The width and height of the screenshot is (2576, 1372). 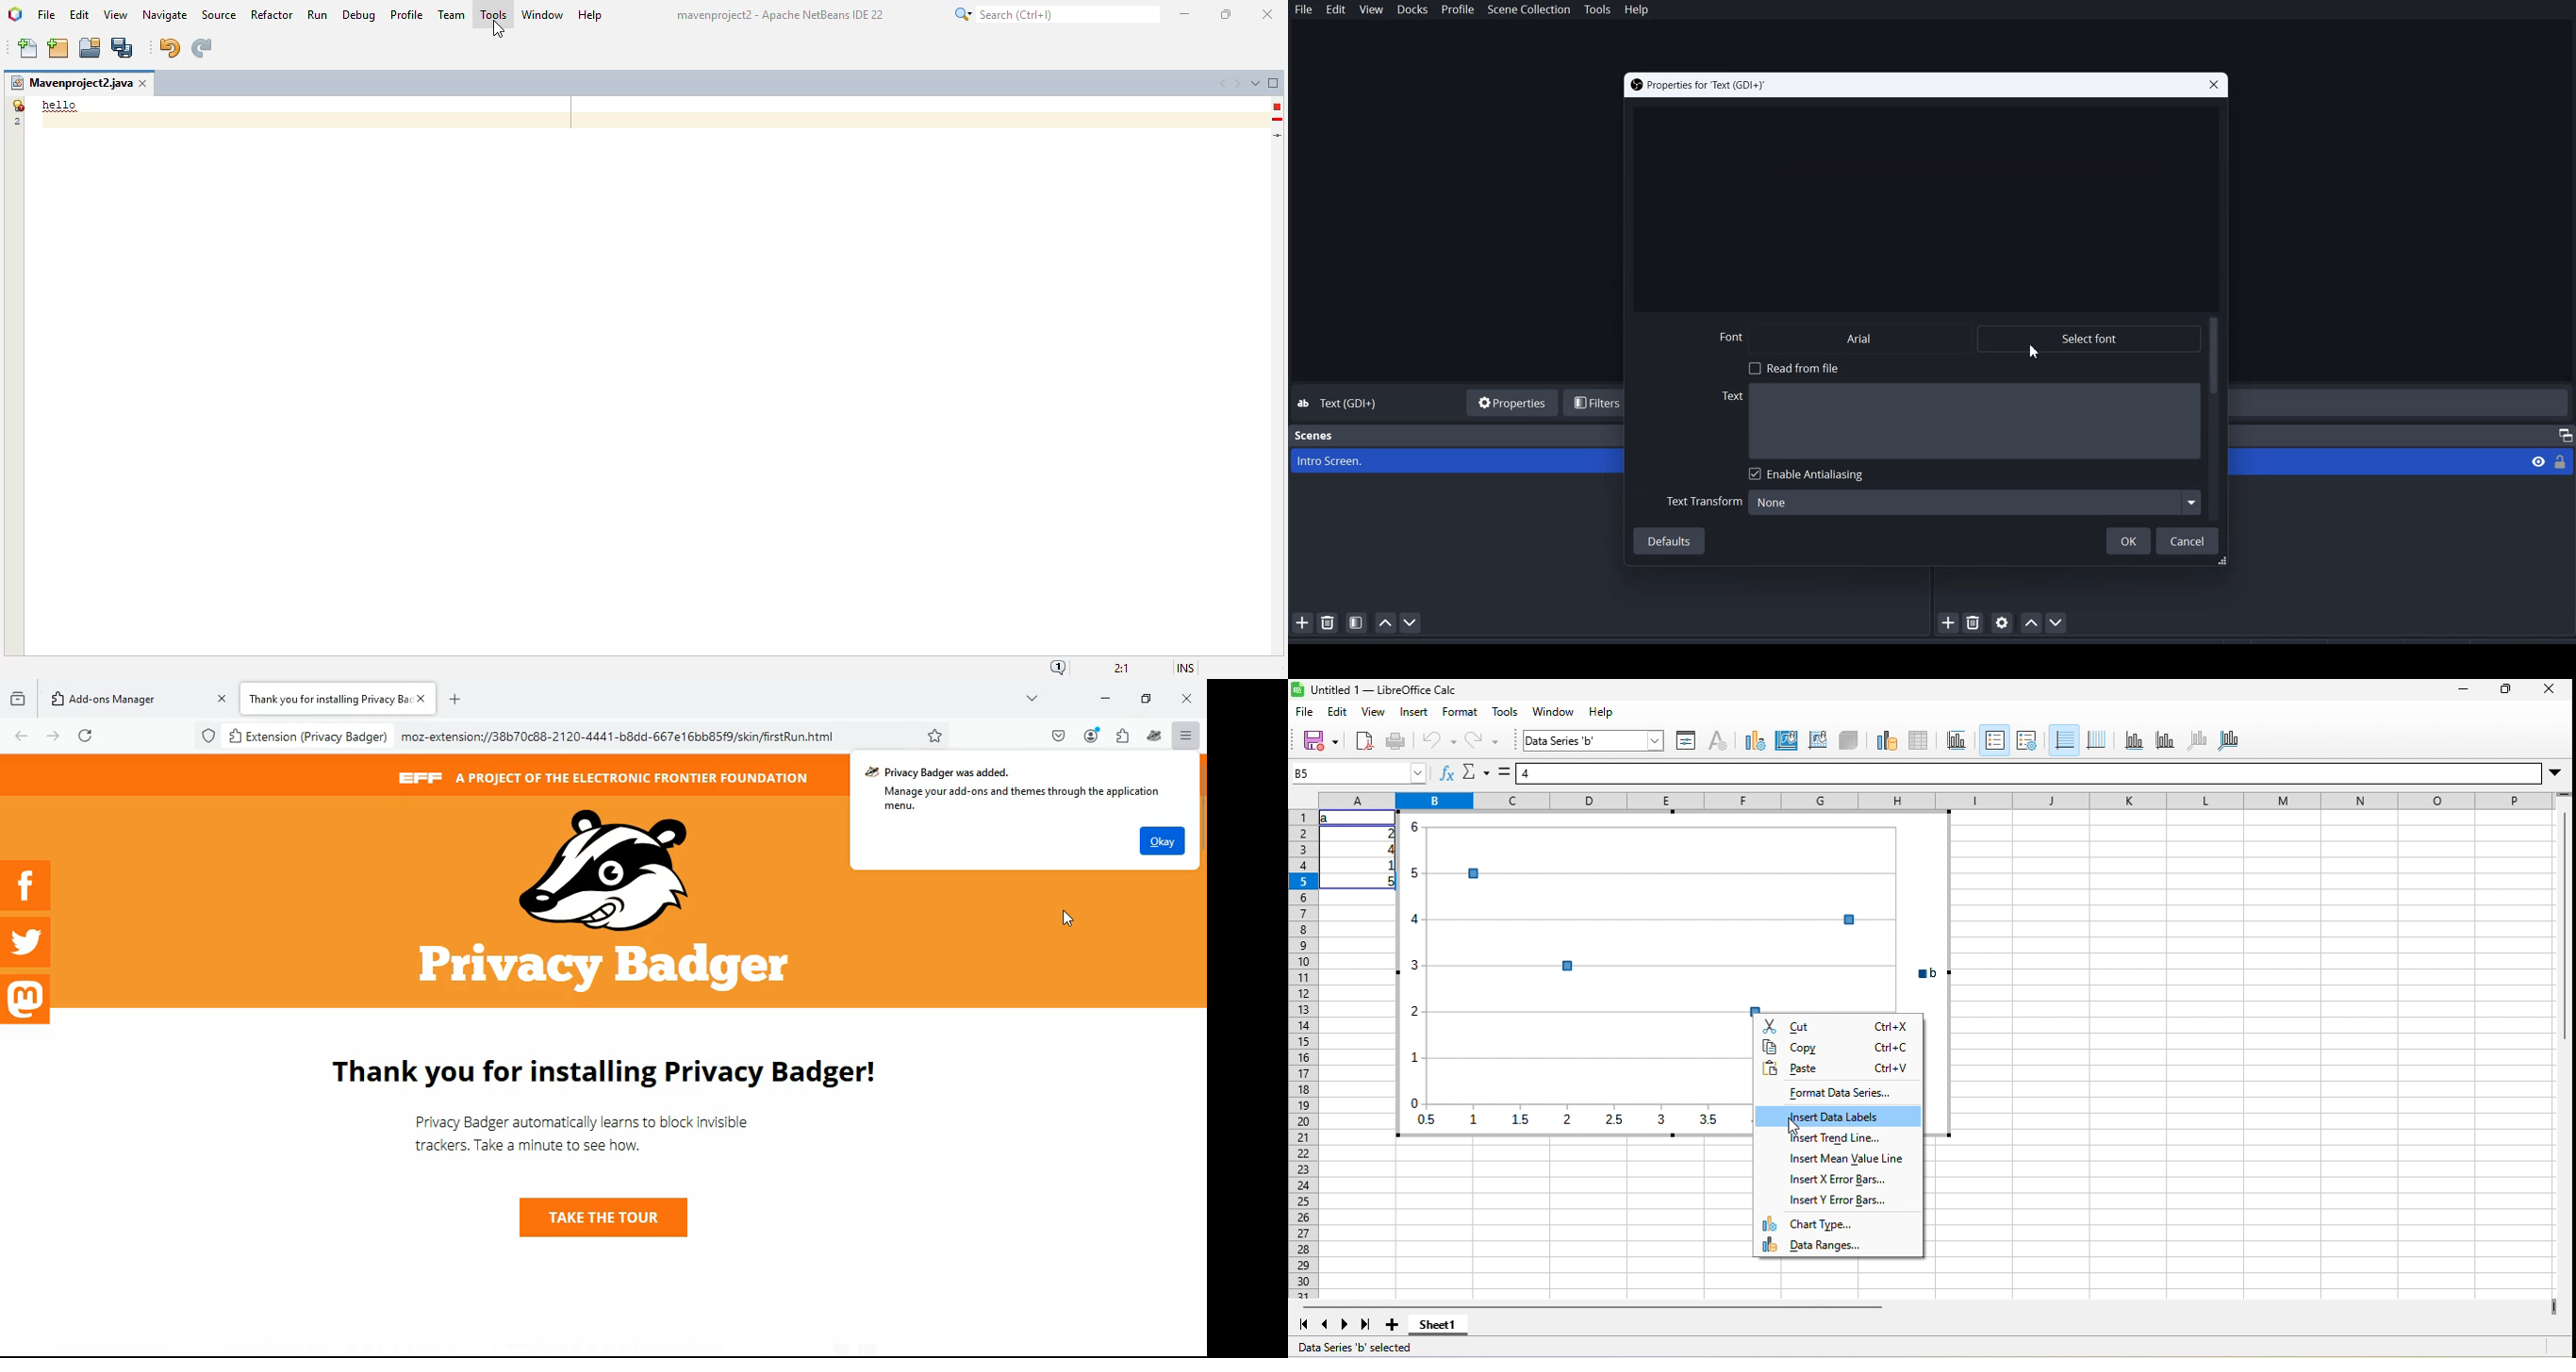 What do you see at coordinates (1937, 800) in the screenshot?
I see `column headings` at bounding box center [1937, 800].